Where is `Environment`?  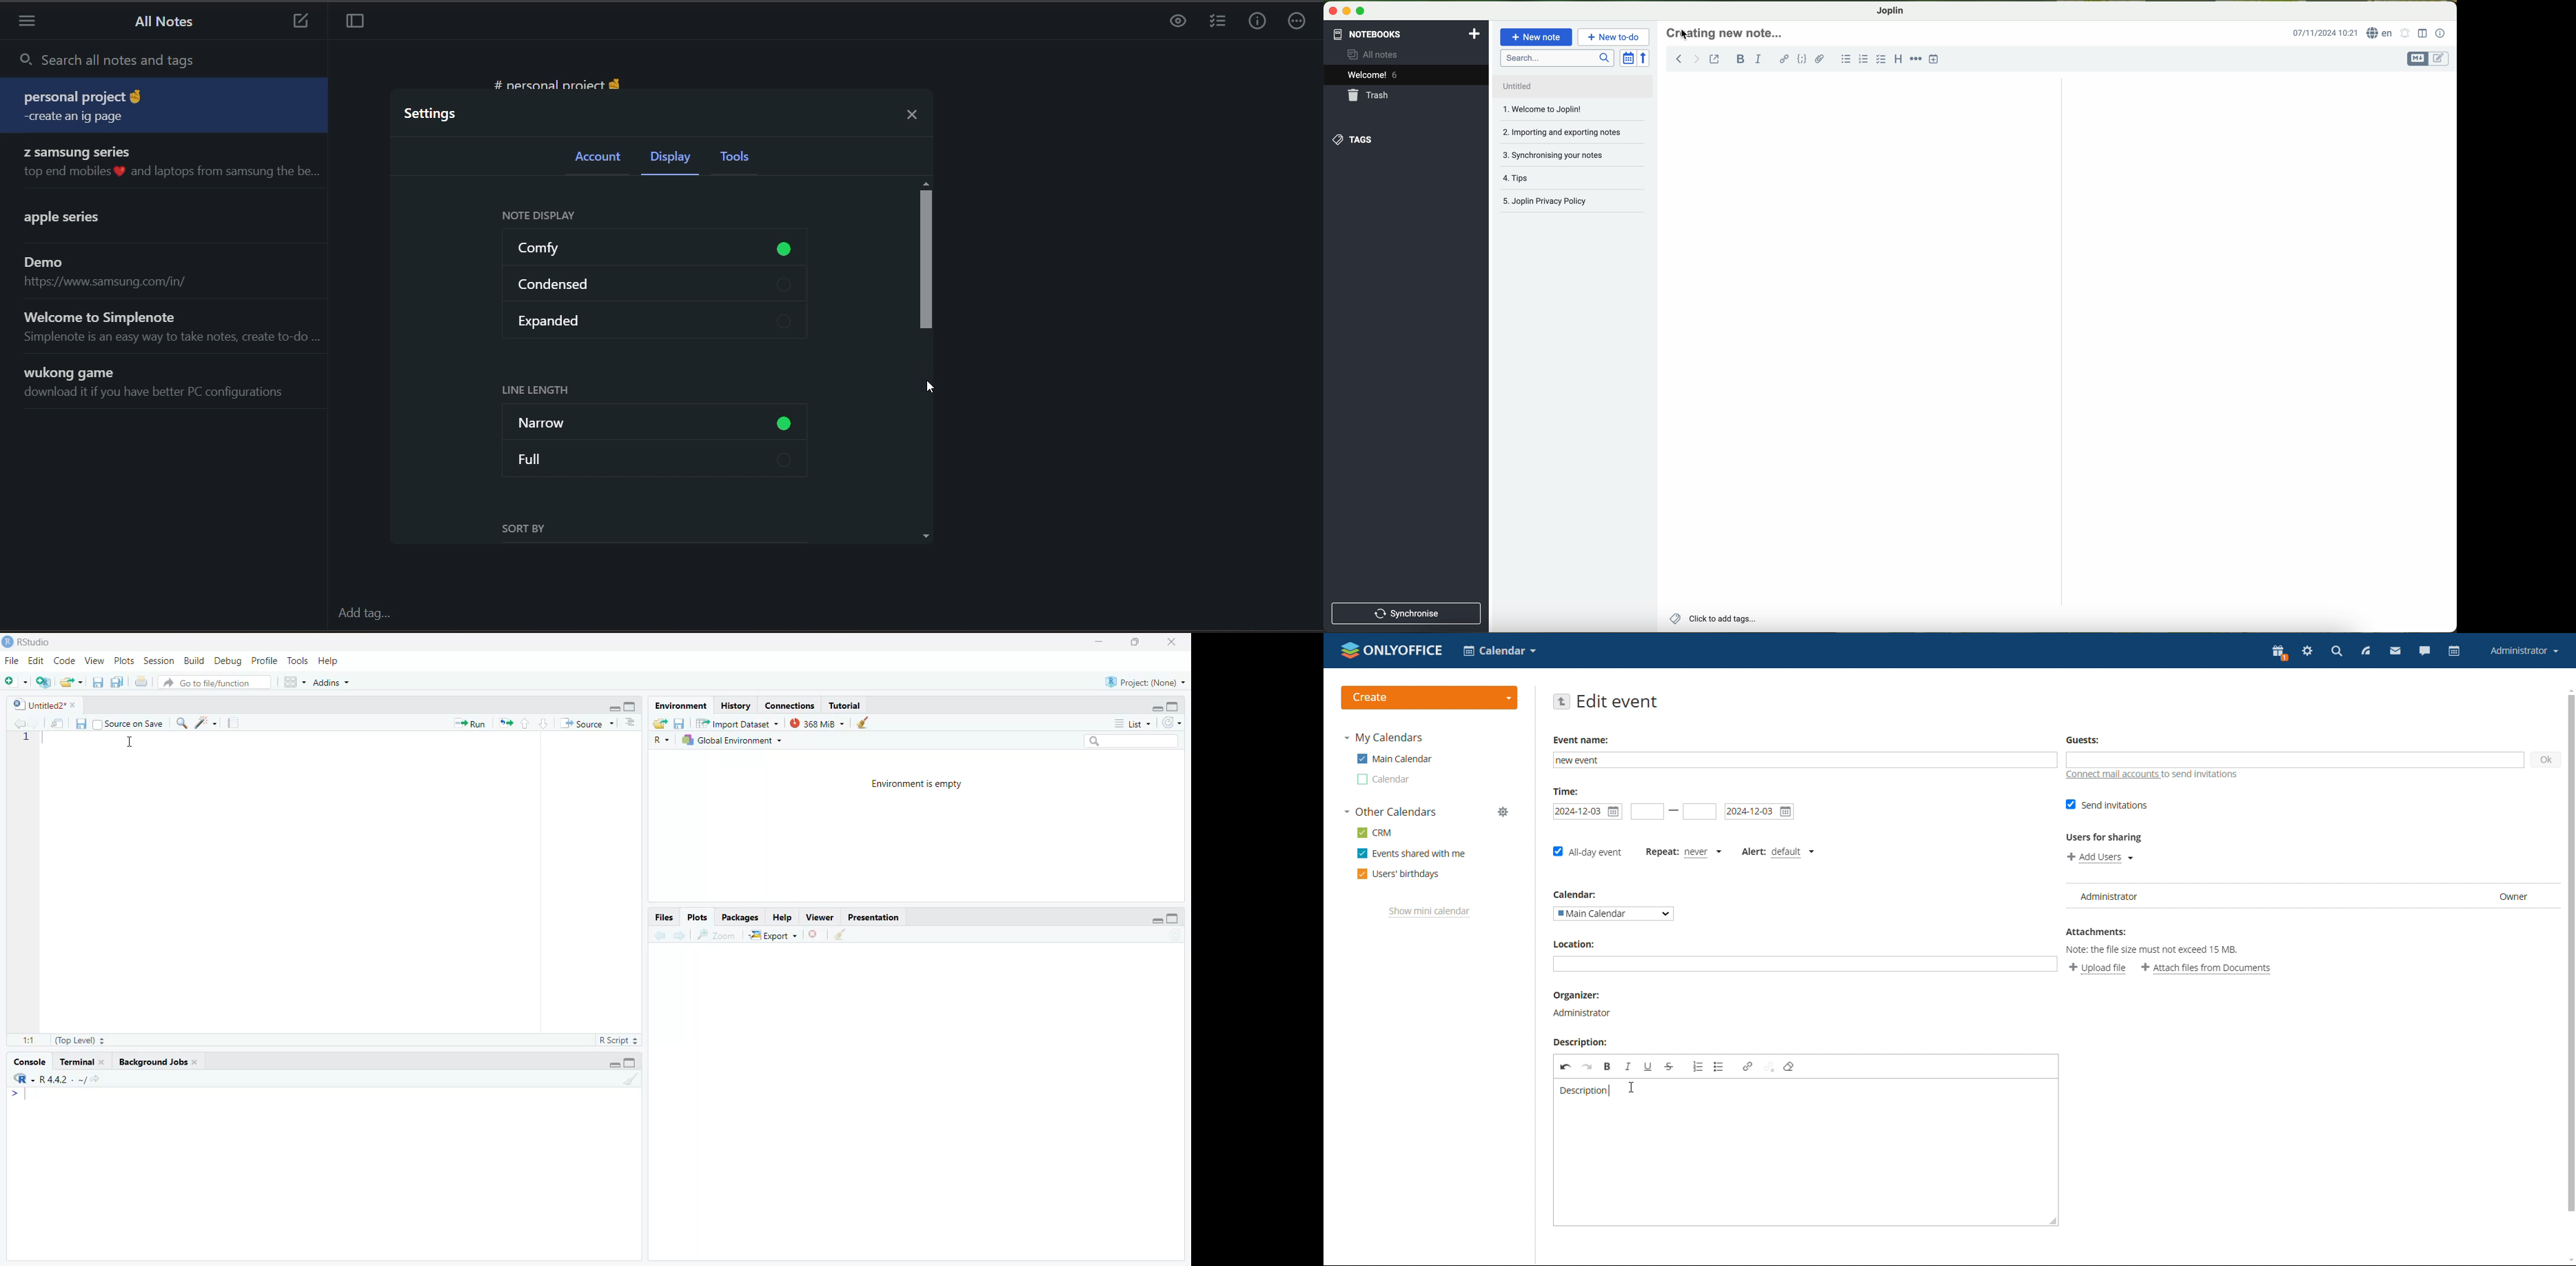 Environment is located at coordinates (676, 706).